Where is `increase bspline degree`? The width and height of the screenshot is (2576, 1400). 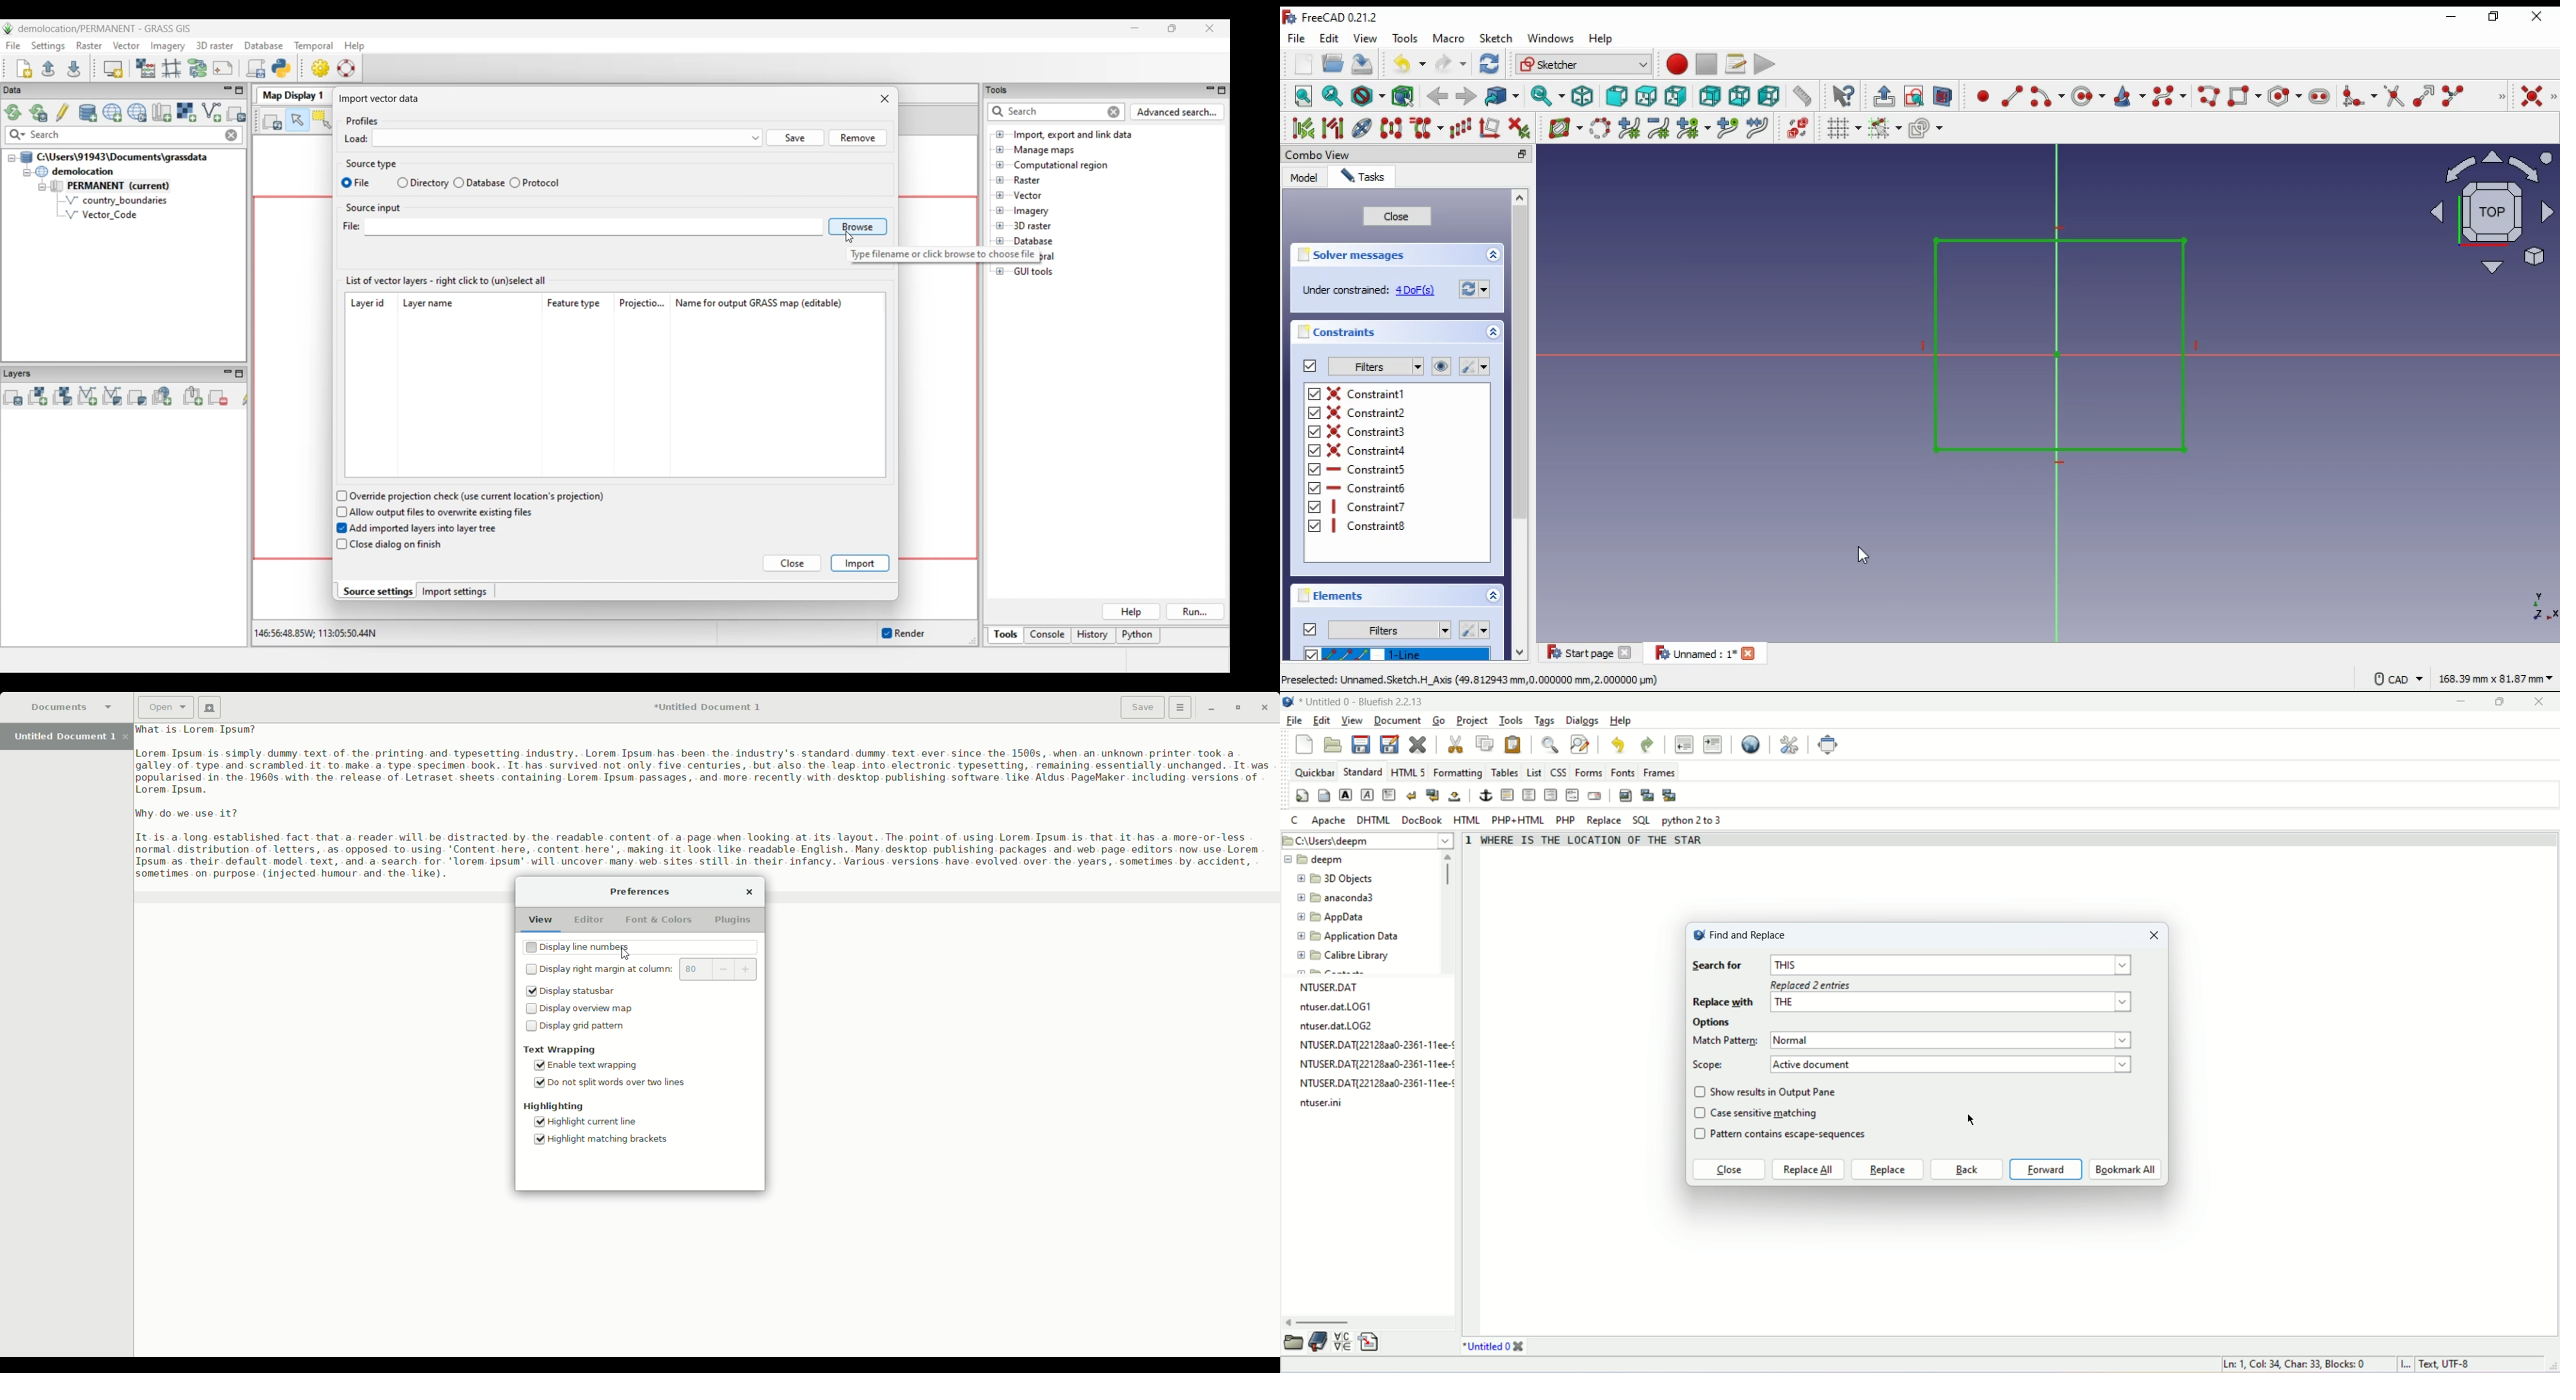 increase bspline degree is located at coordinates (1630, 129).